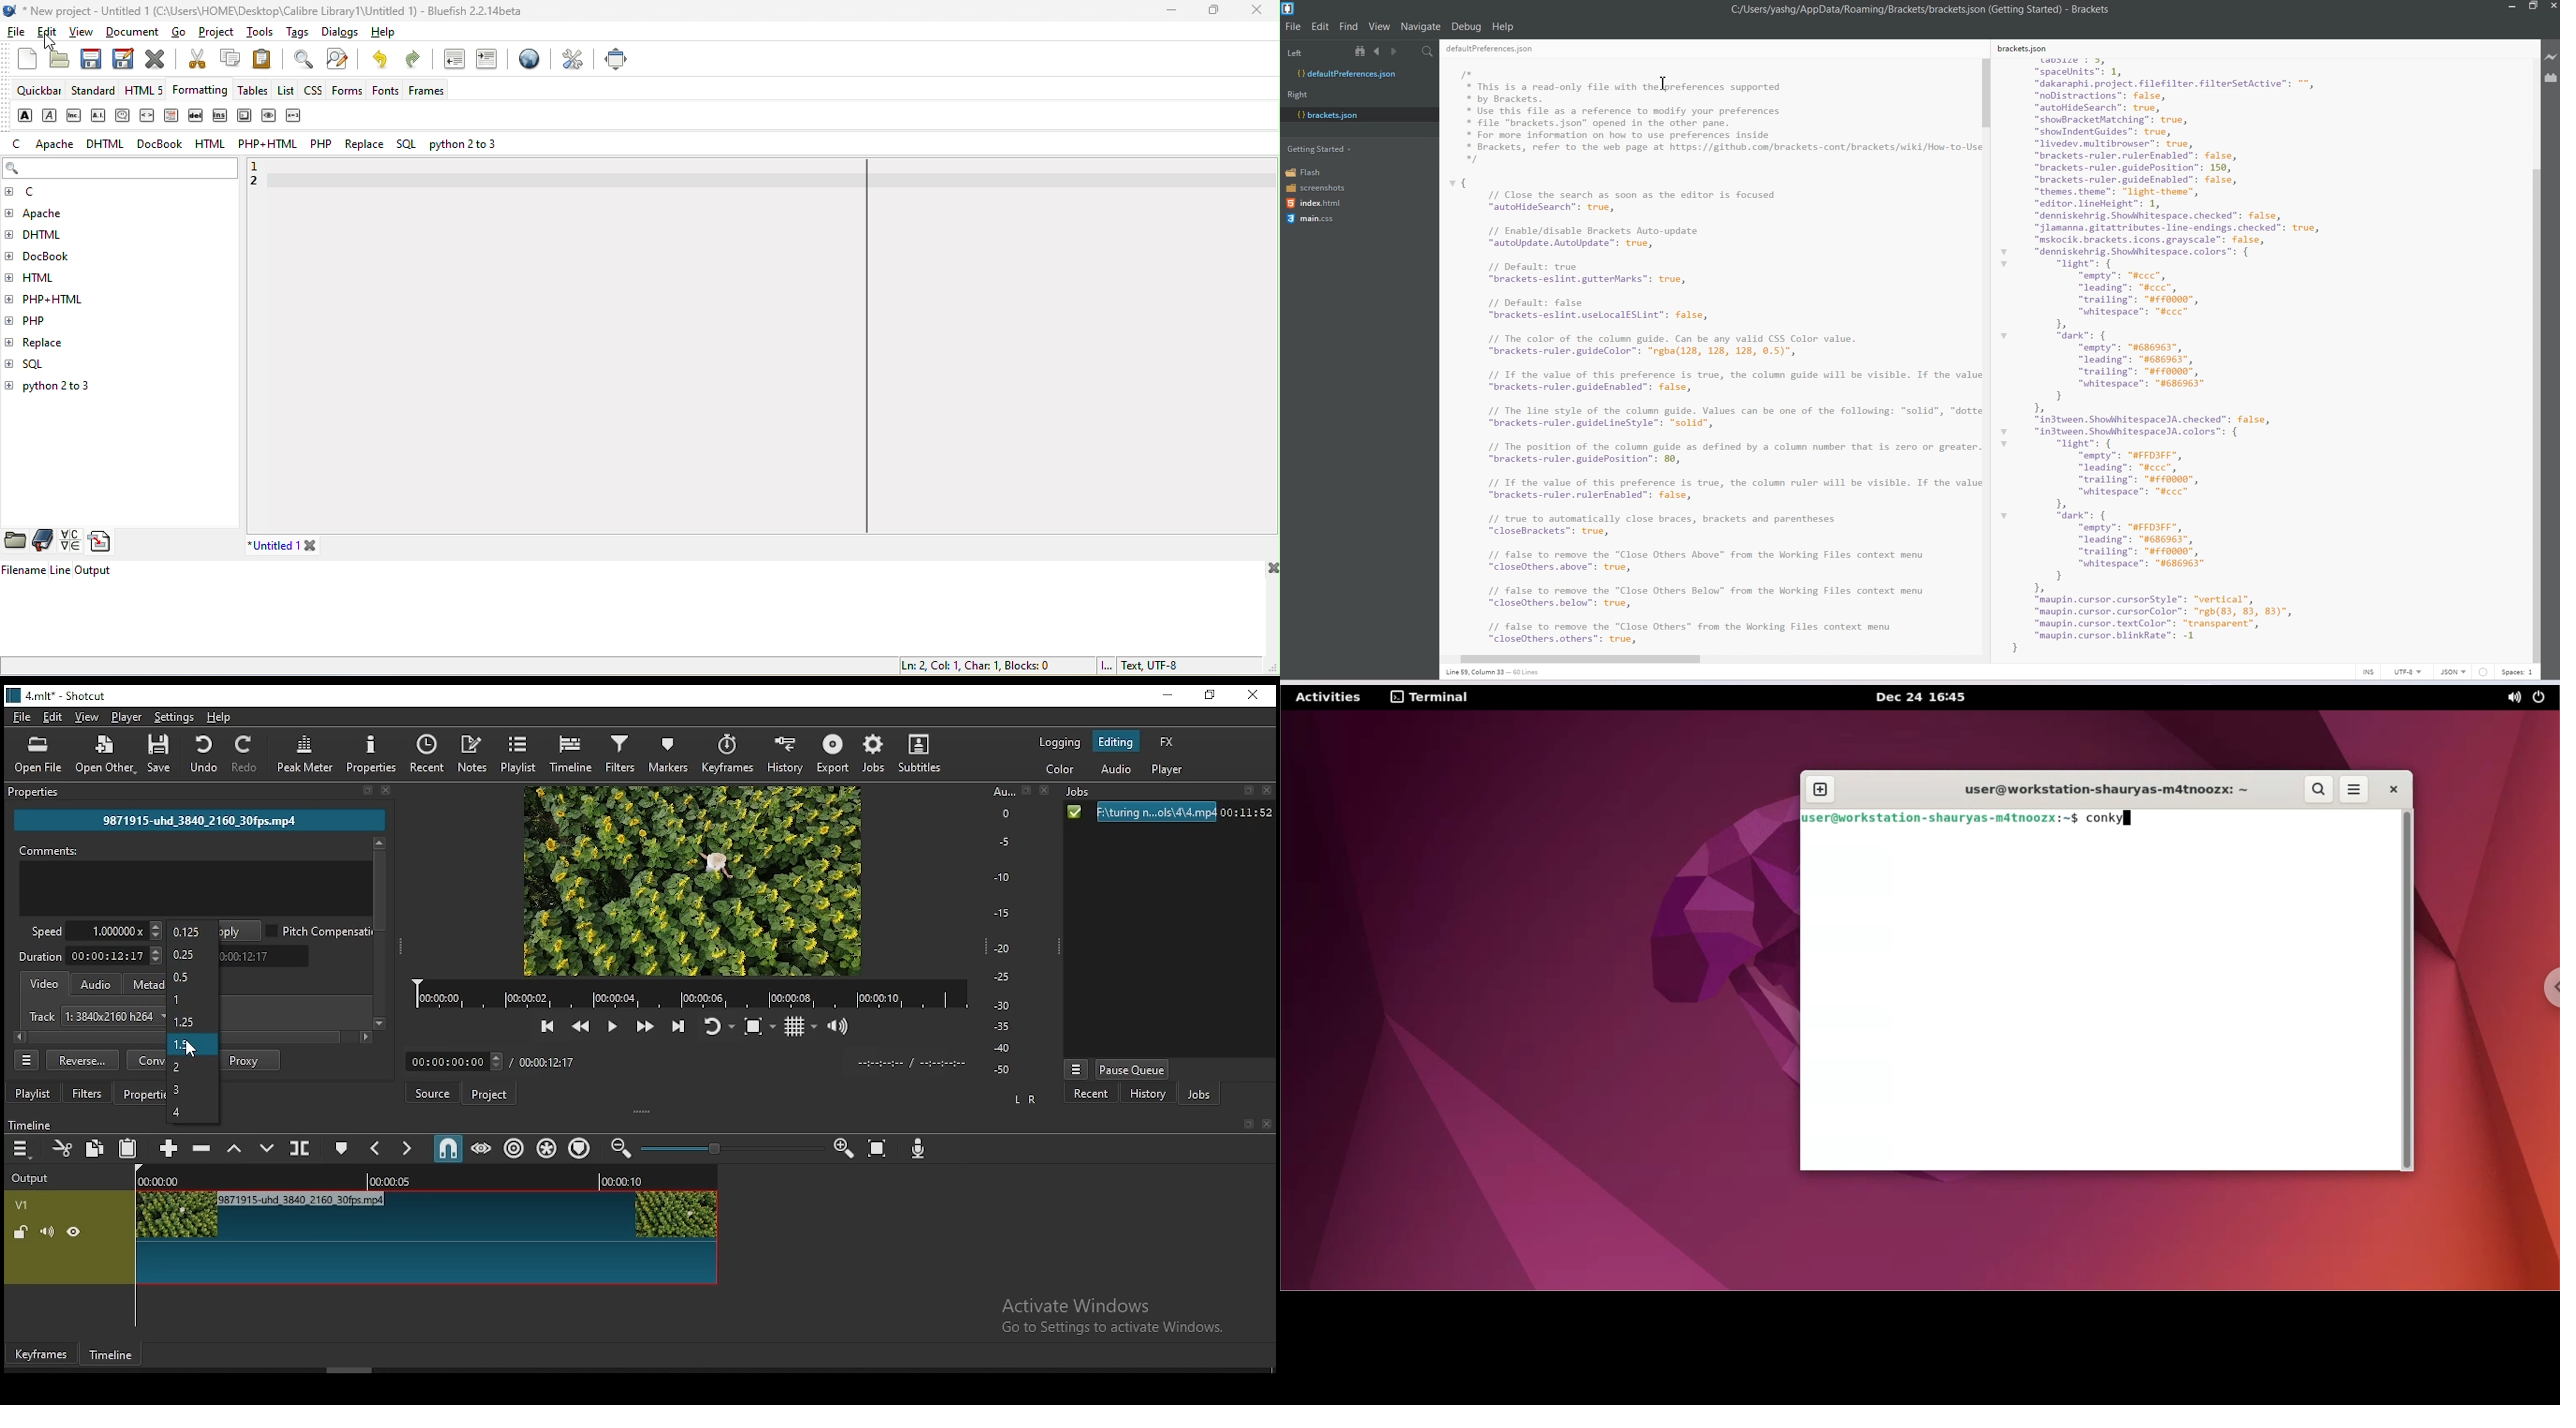 This screenshot has height=1428, width=2576. Describe the element at coordinates (203, 91) in the screenshot. I see `formatting` at that location.